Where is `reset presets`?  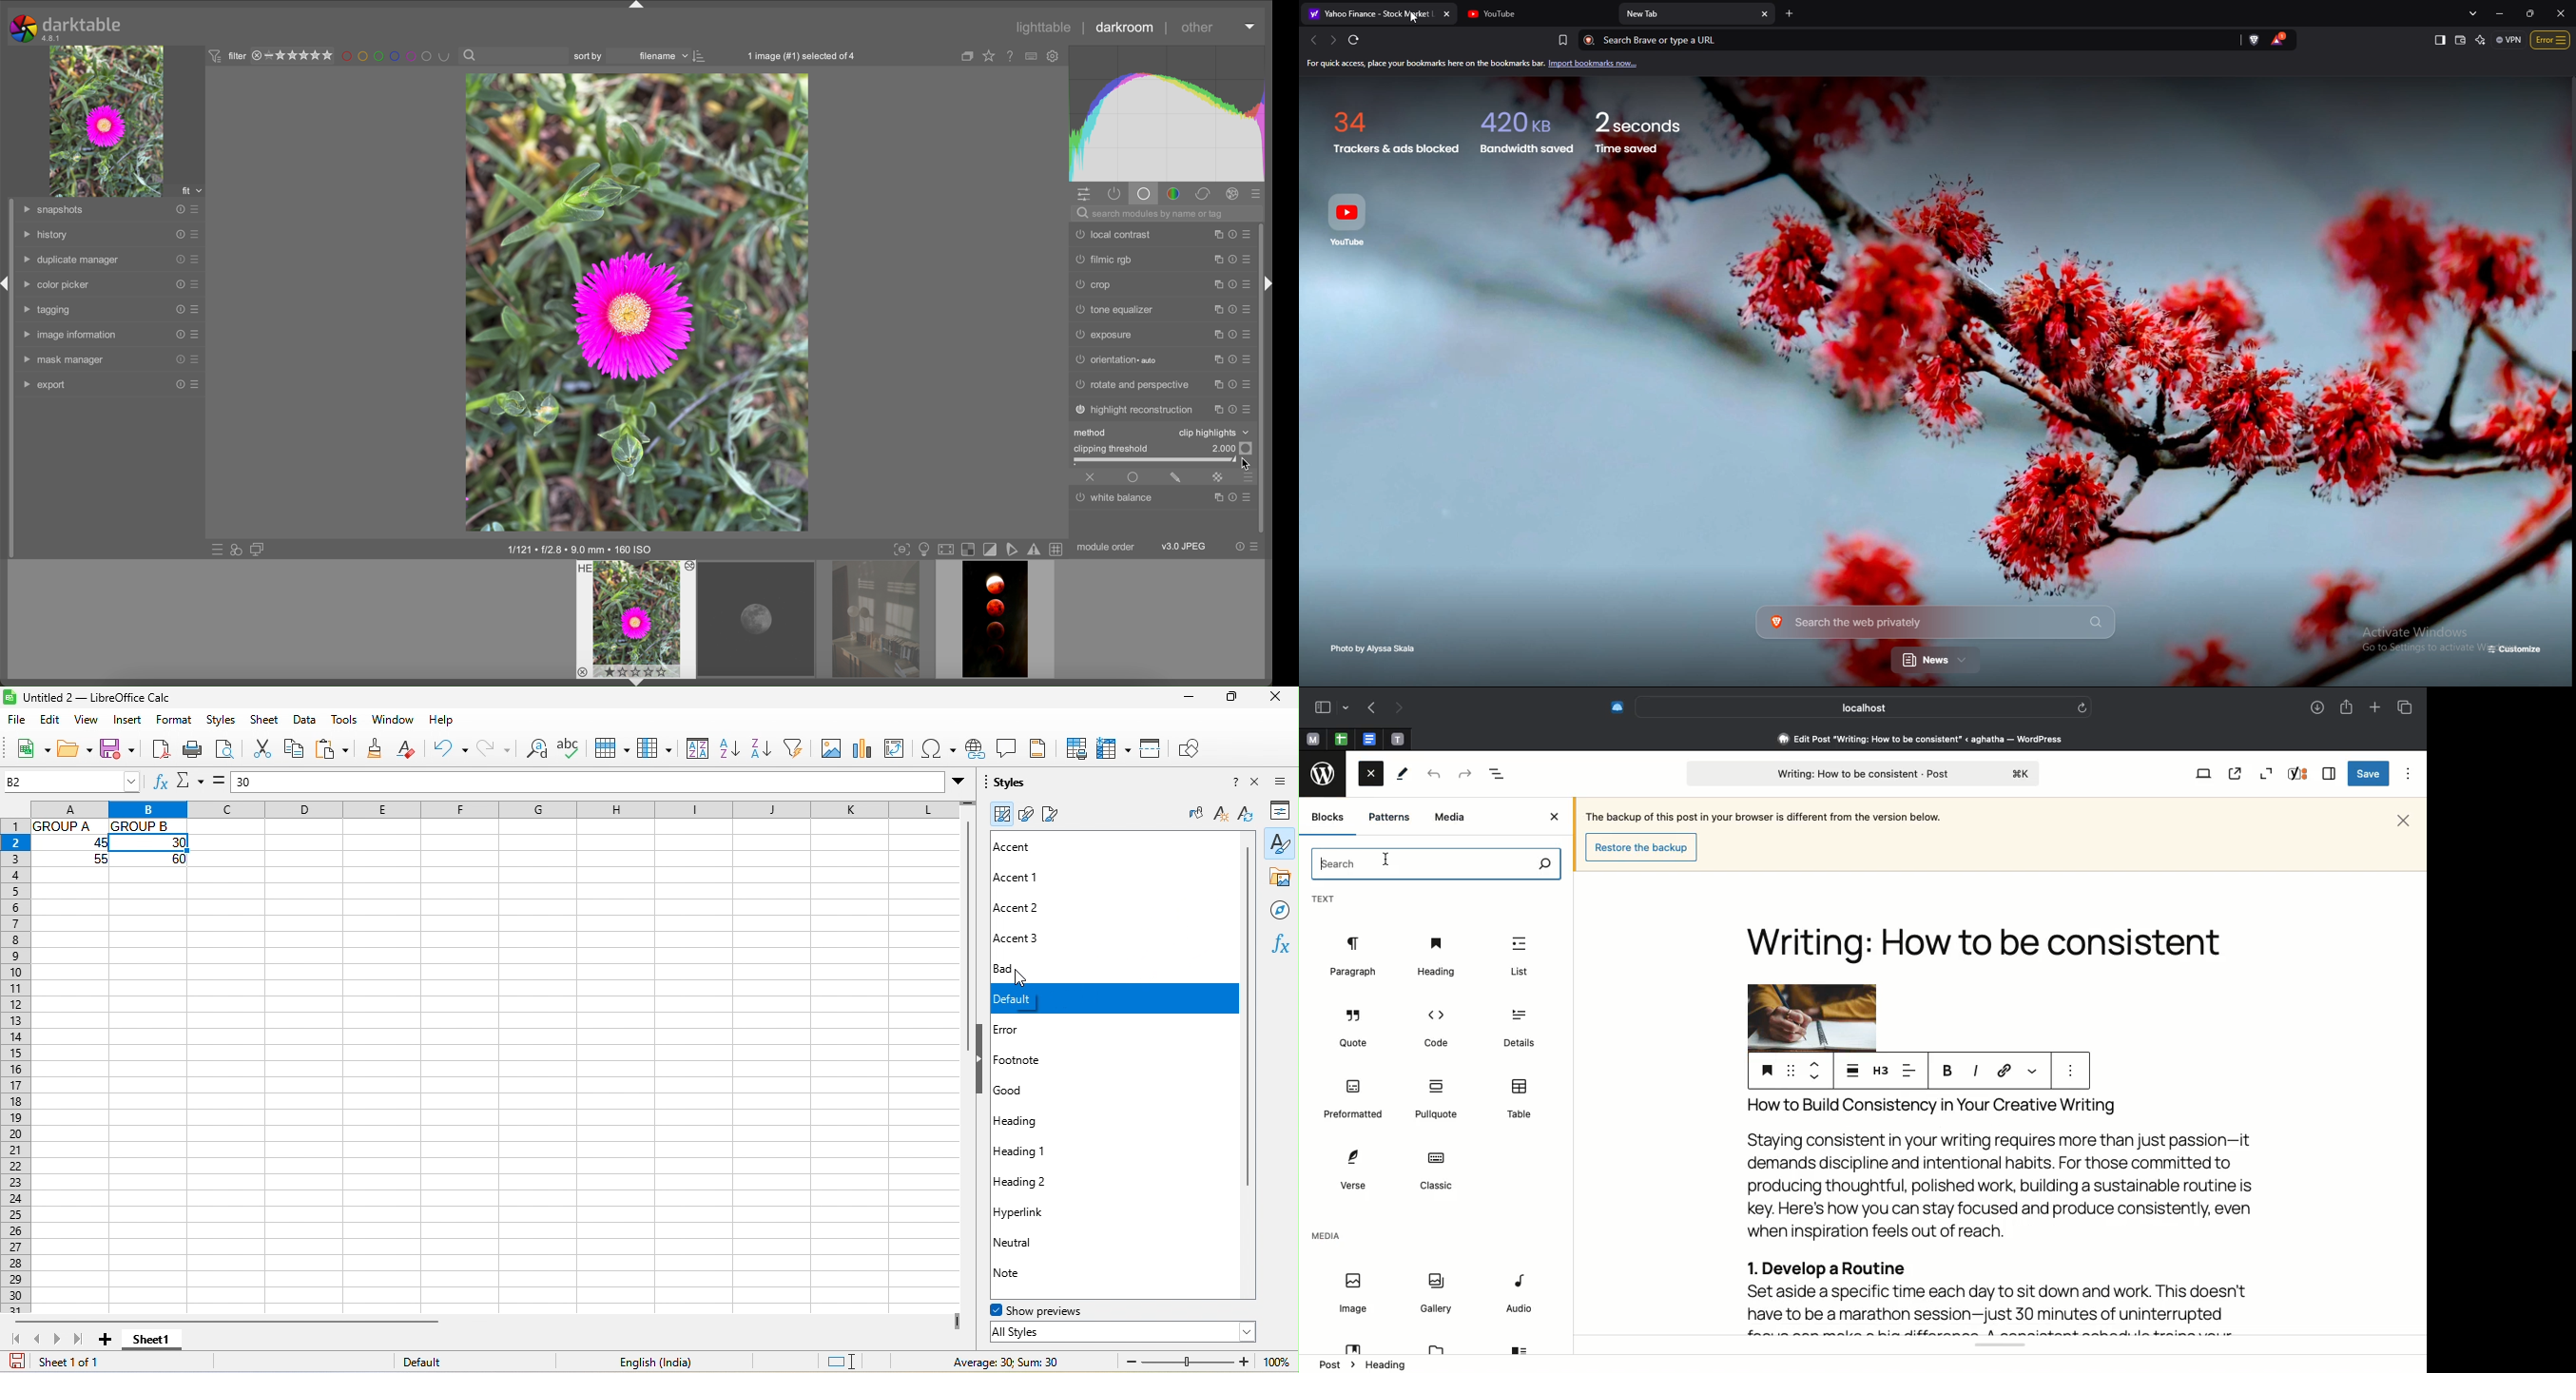
reset presets is located at coordinates (1231, 235).